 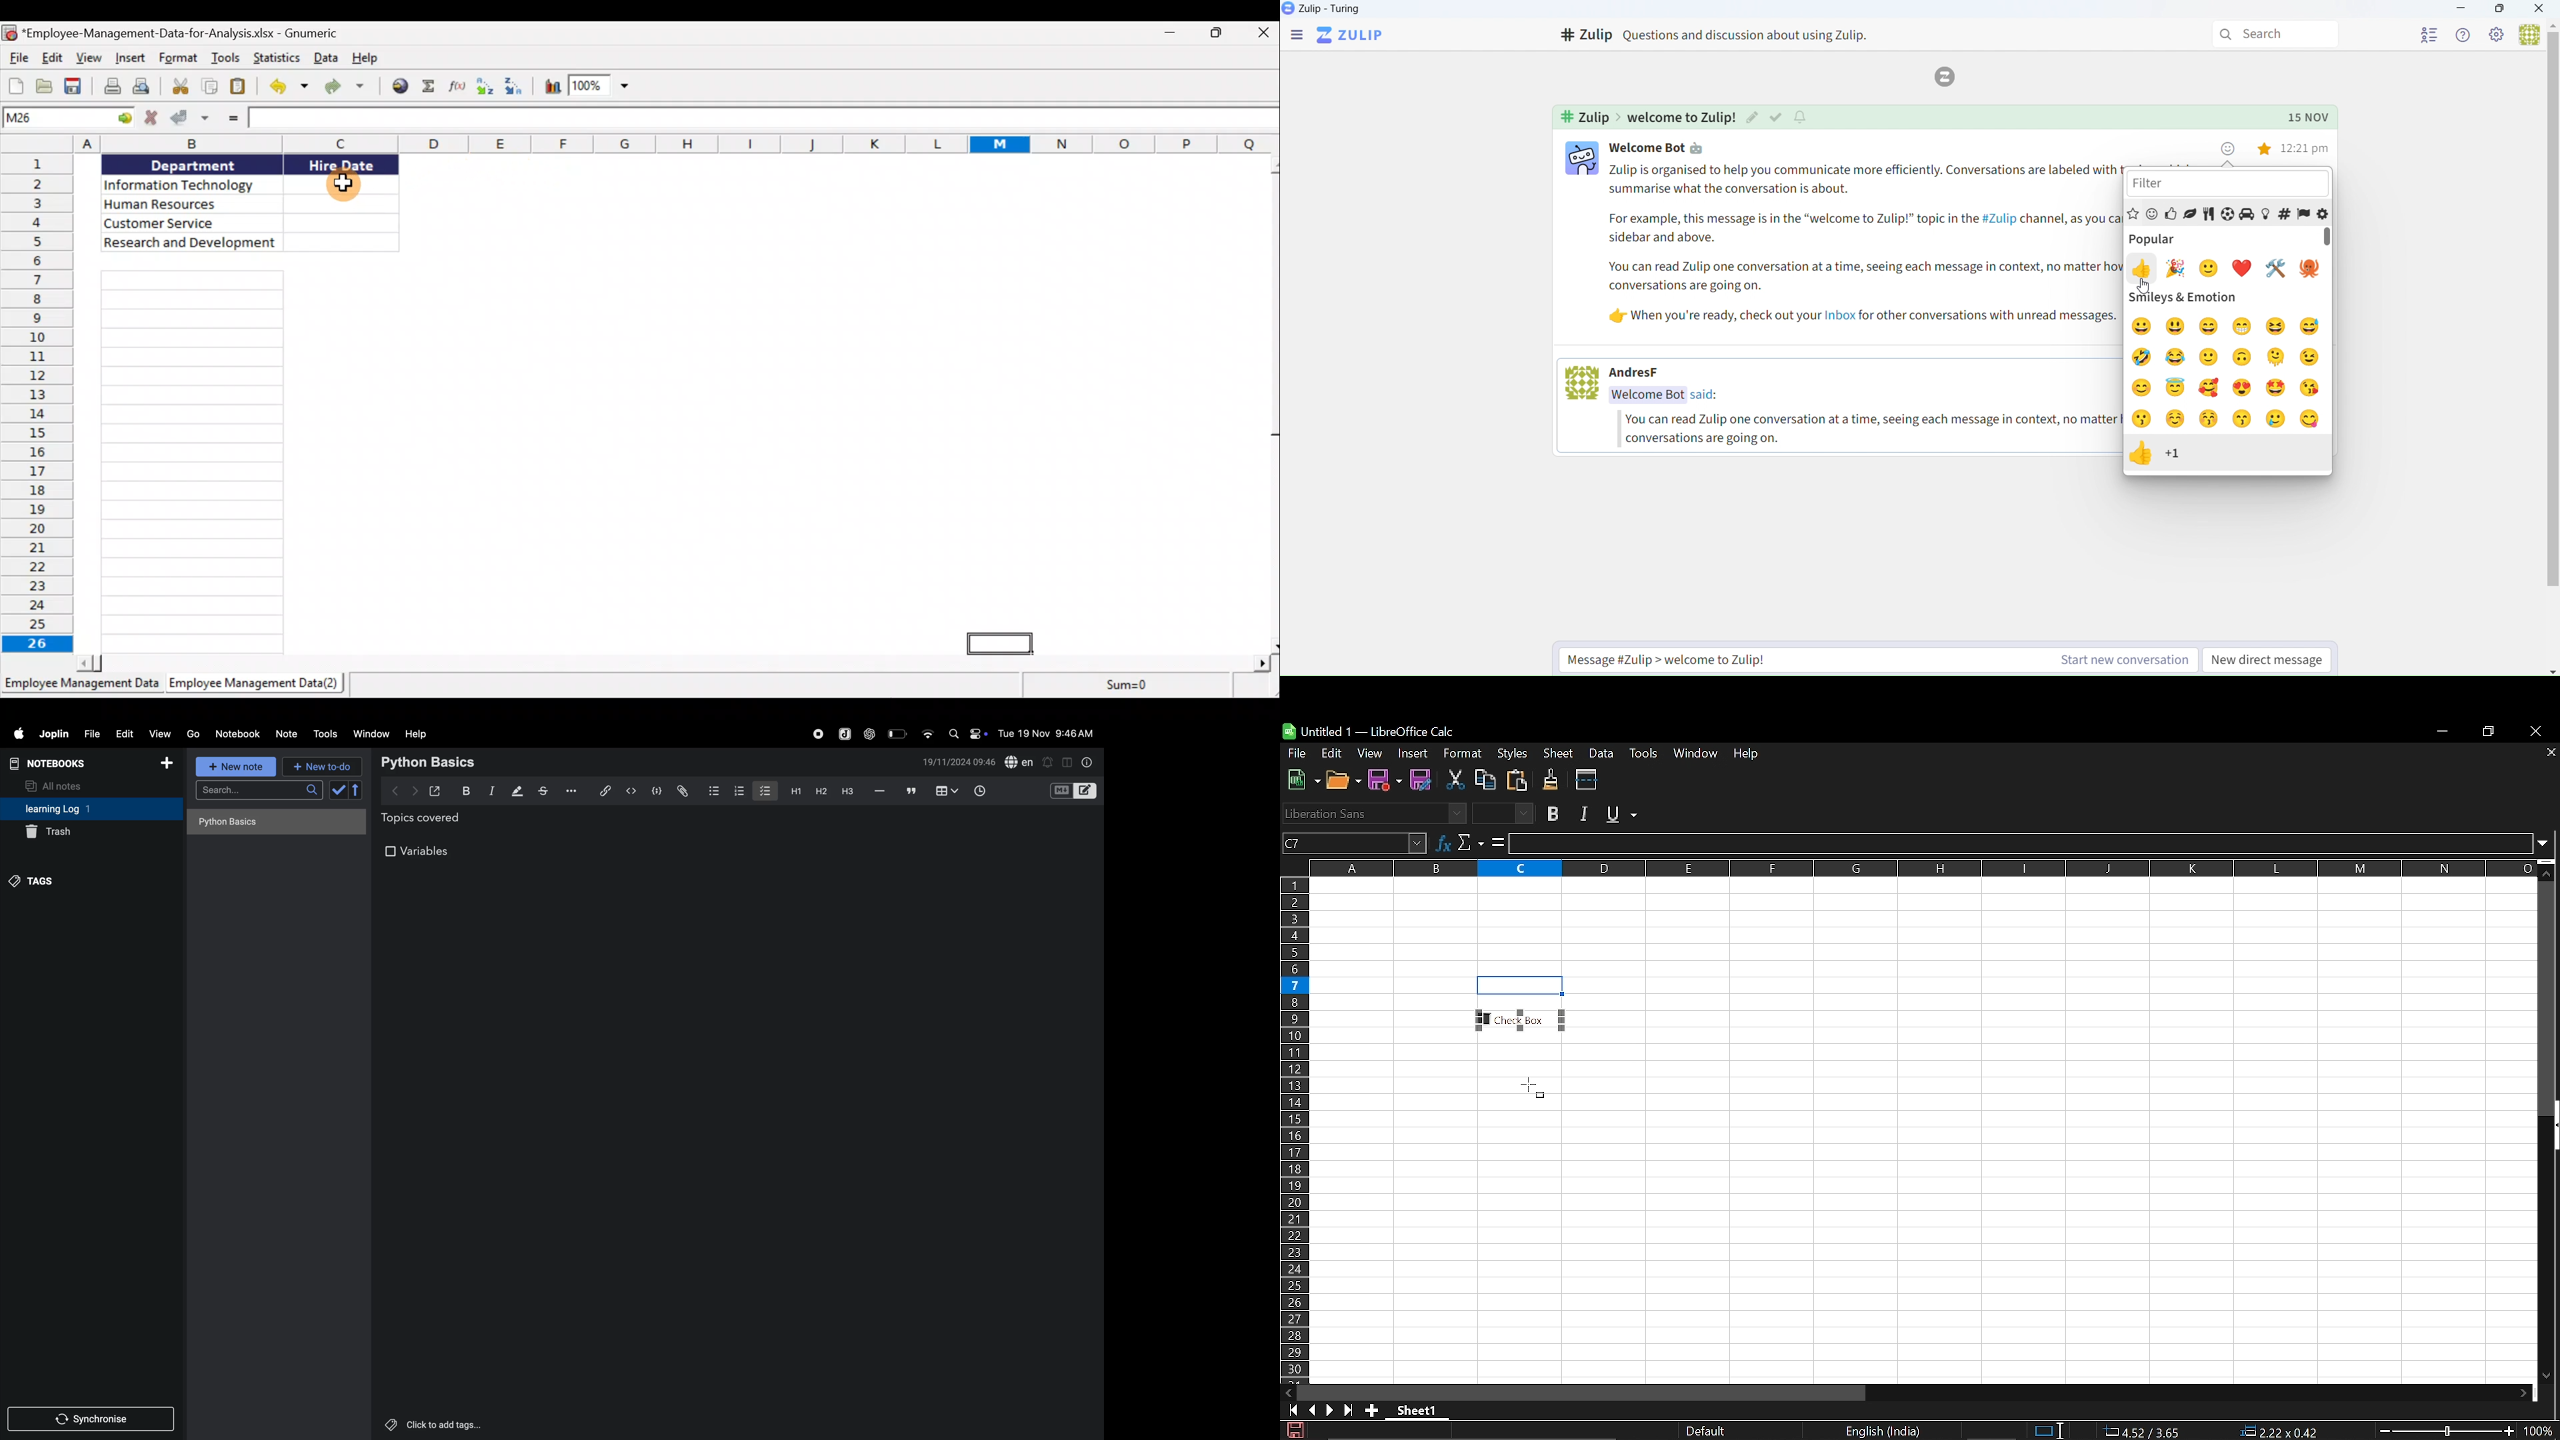 I want to click on View, so click(x=91, y=59).